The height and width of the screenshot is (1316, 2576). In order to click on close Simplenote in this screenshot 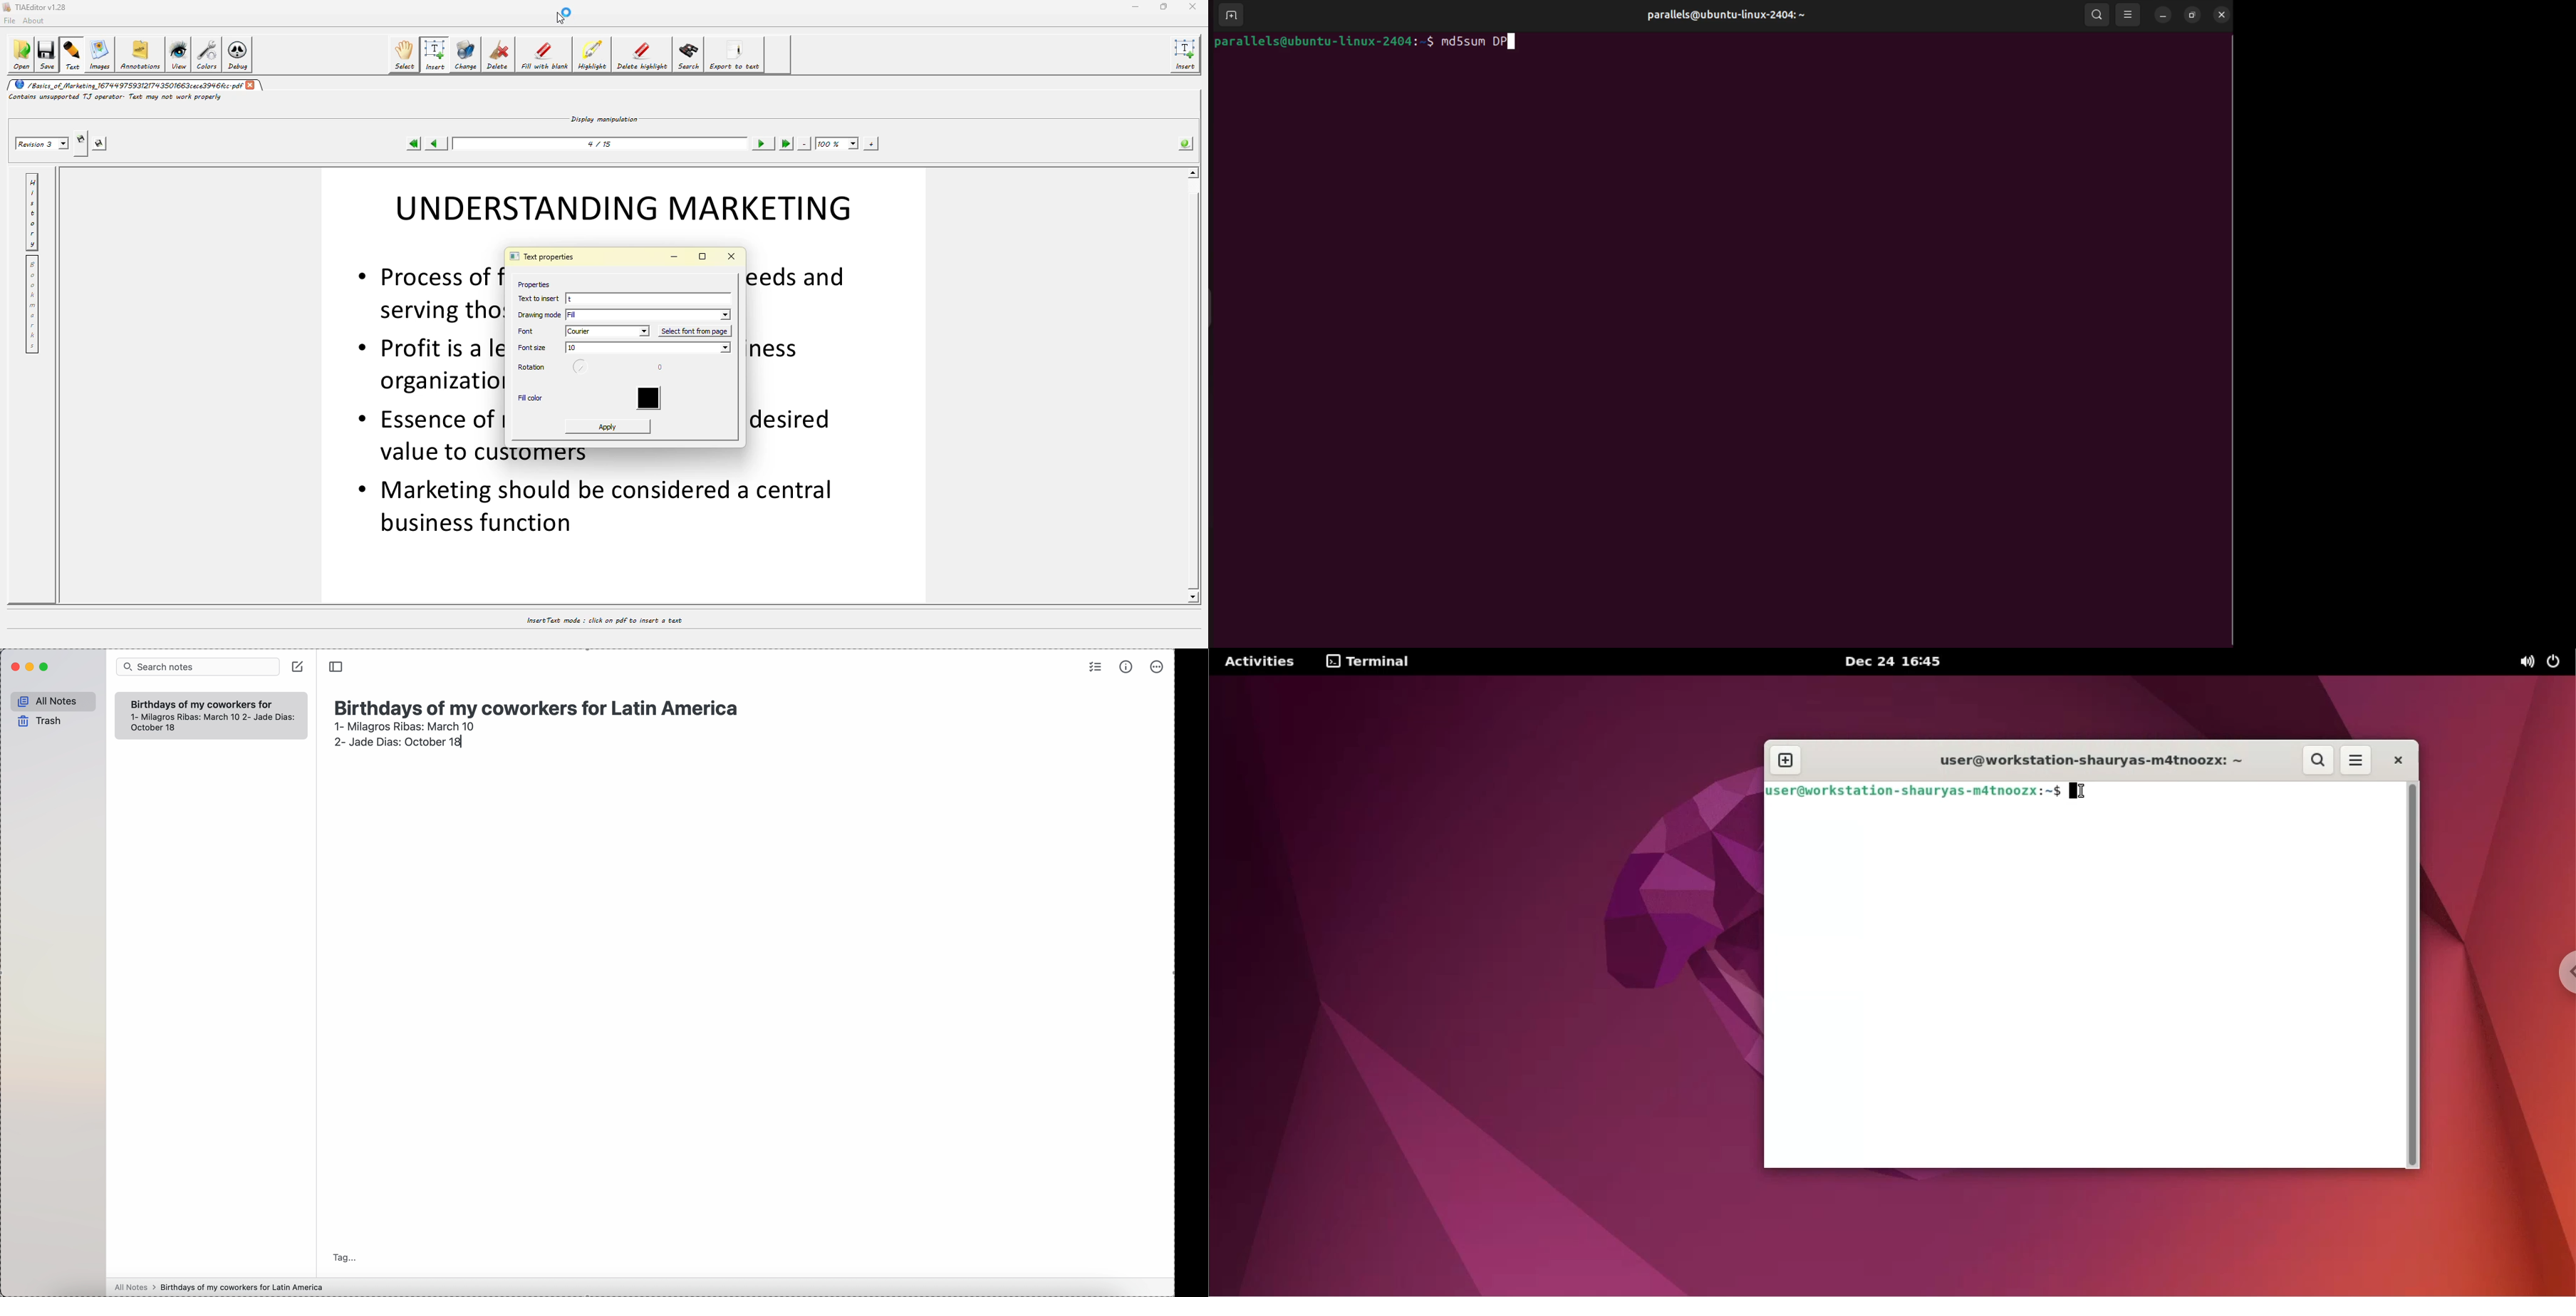, I will do `click(14, 667)`.